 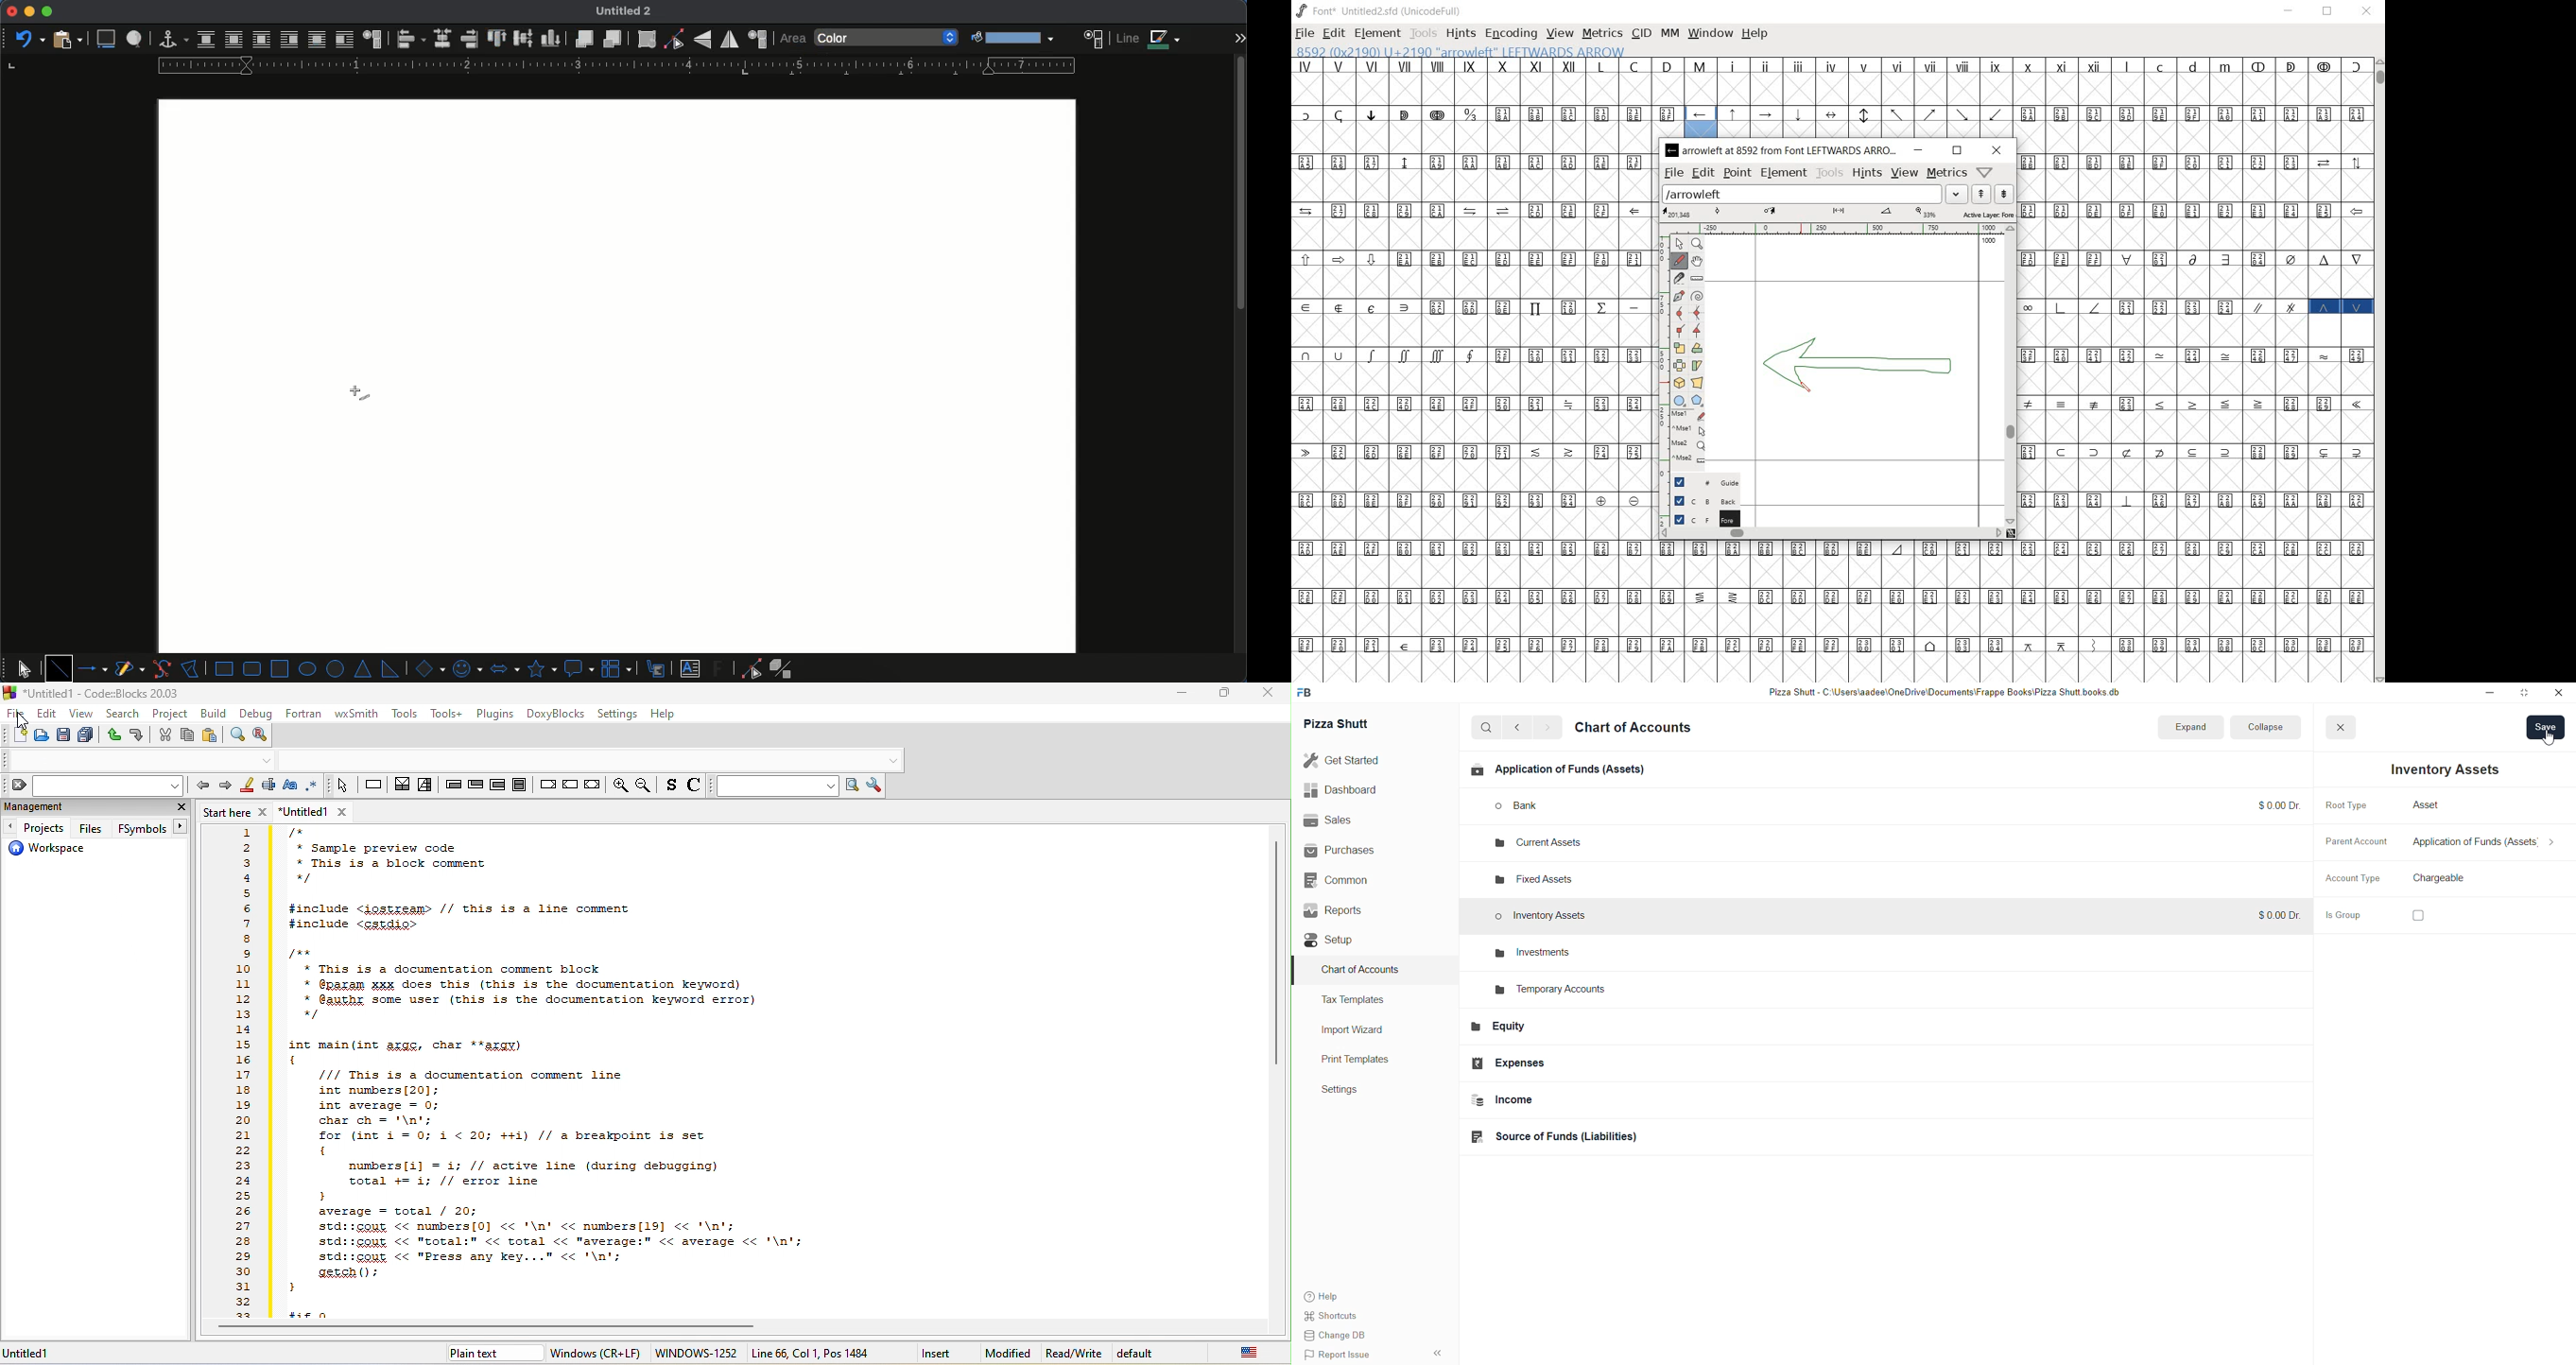 What do you see at coordinates (288, 40) in the screenshot?
I see `before` at bounding box center [288, 40].